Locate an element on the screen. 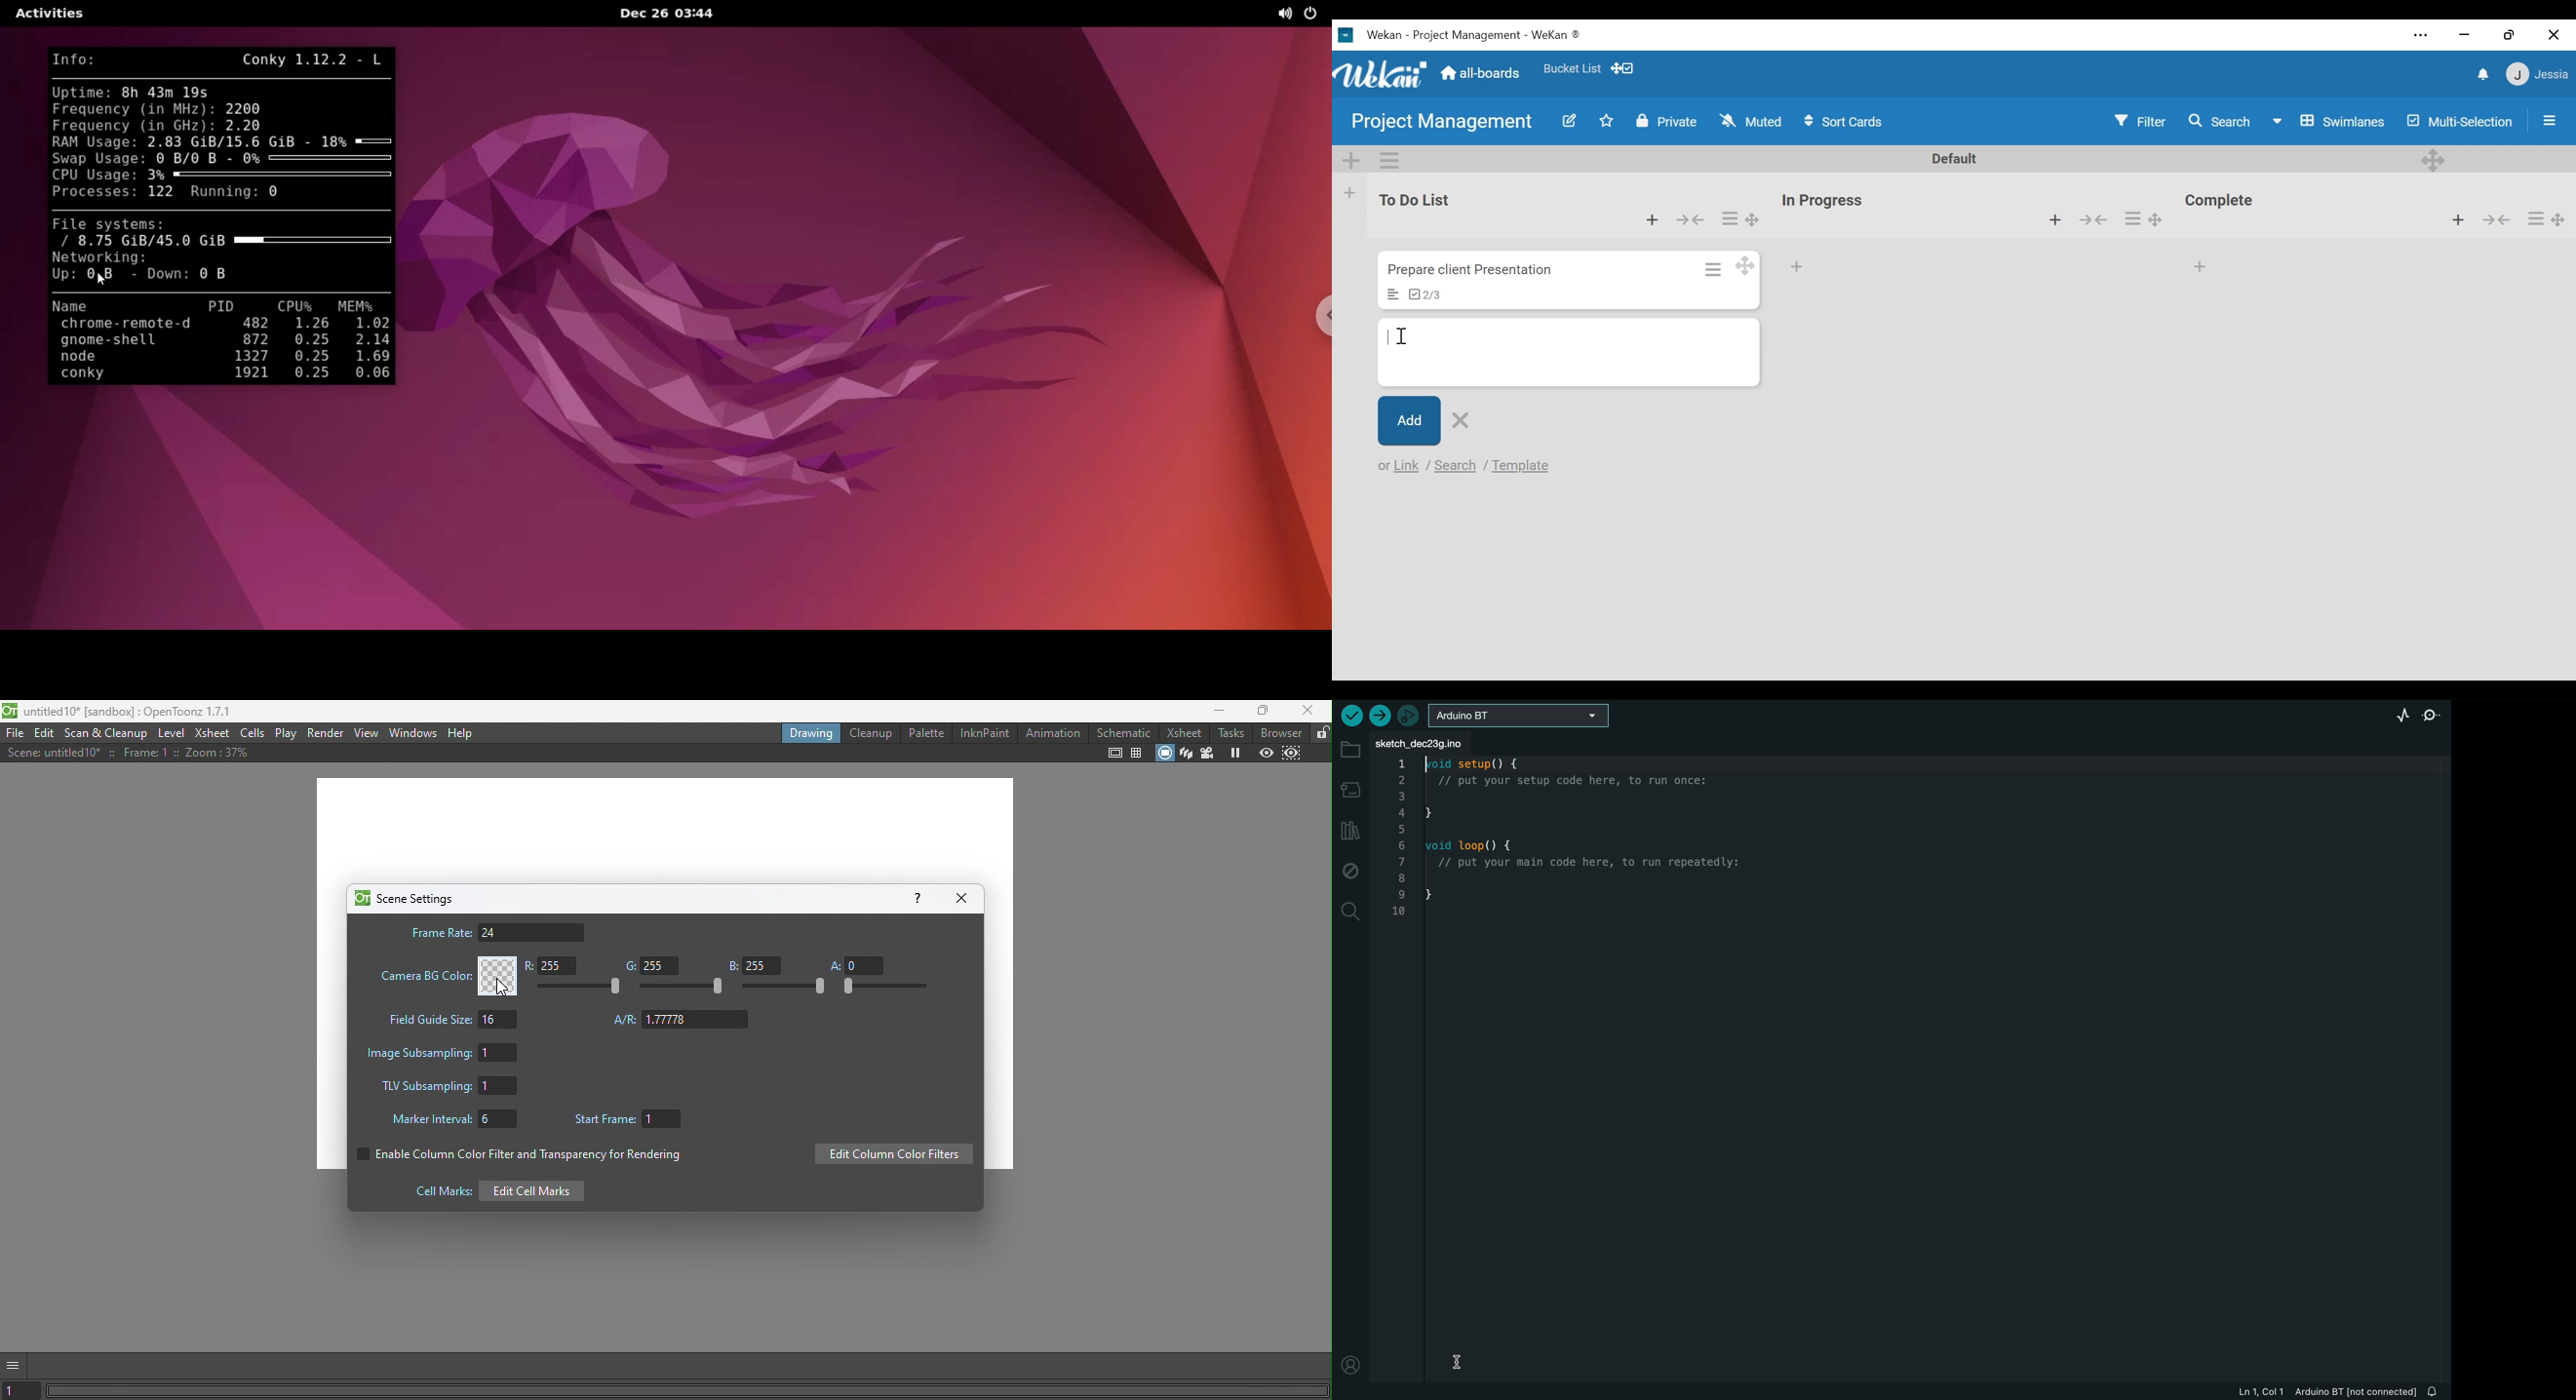 Image resolution: width=2576 pixels, height=1400 pixels. Desktop drag handles is located at coordinates (2562, 216).